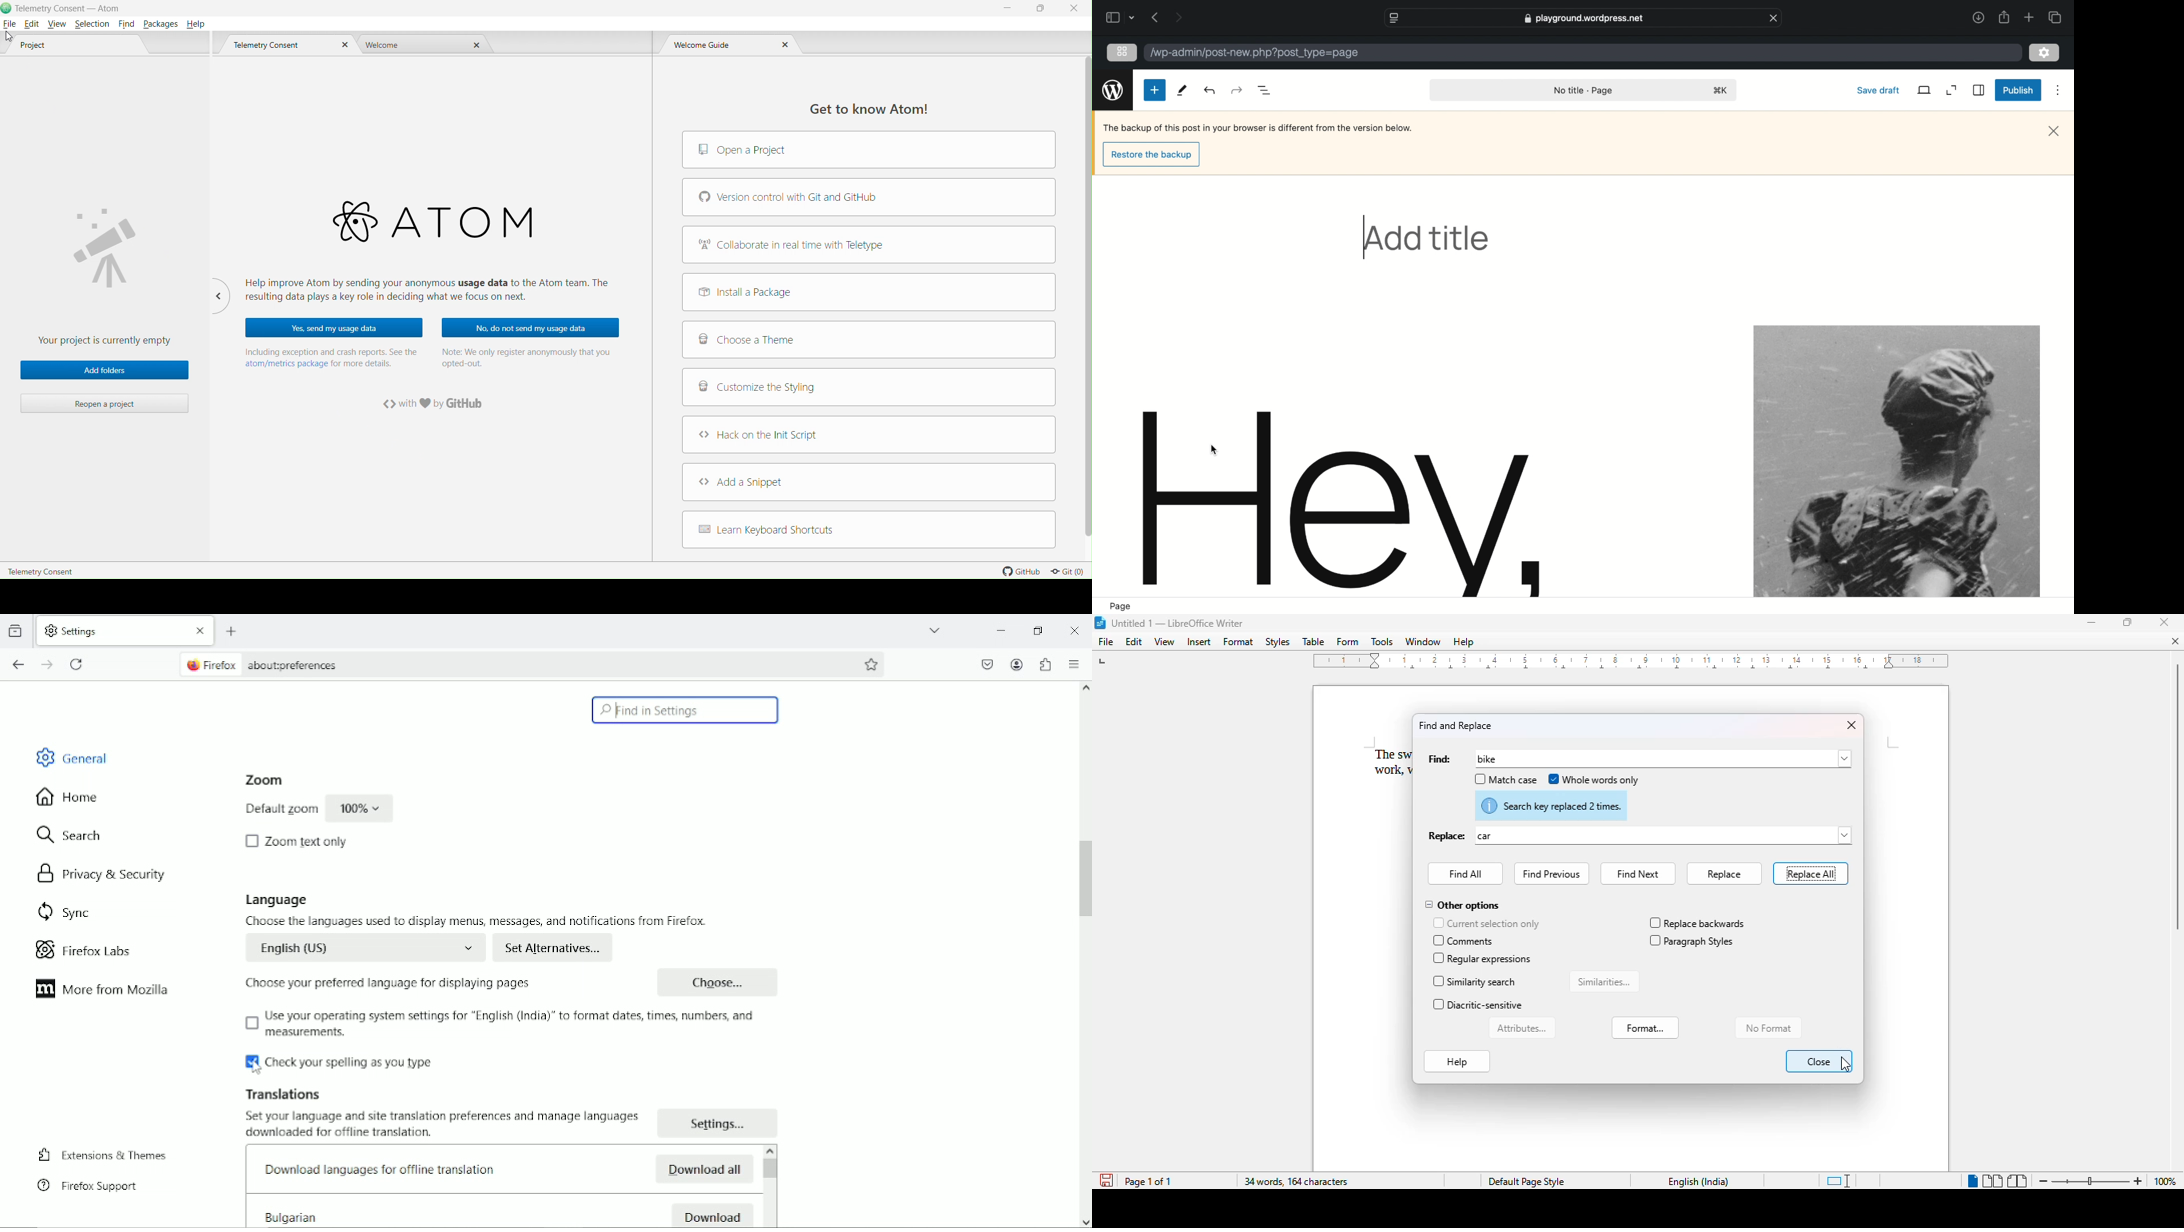  What do you see at coordinates (1155, 18) in the screenshot?
I see `previous page` at bounding box center [1155, 18].